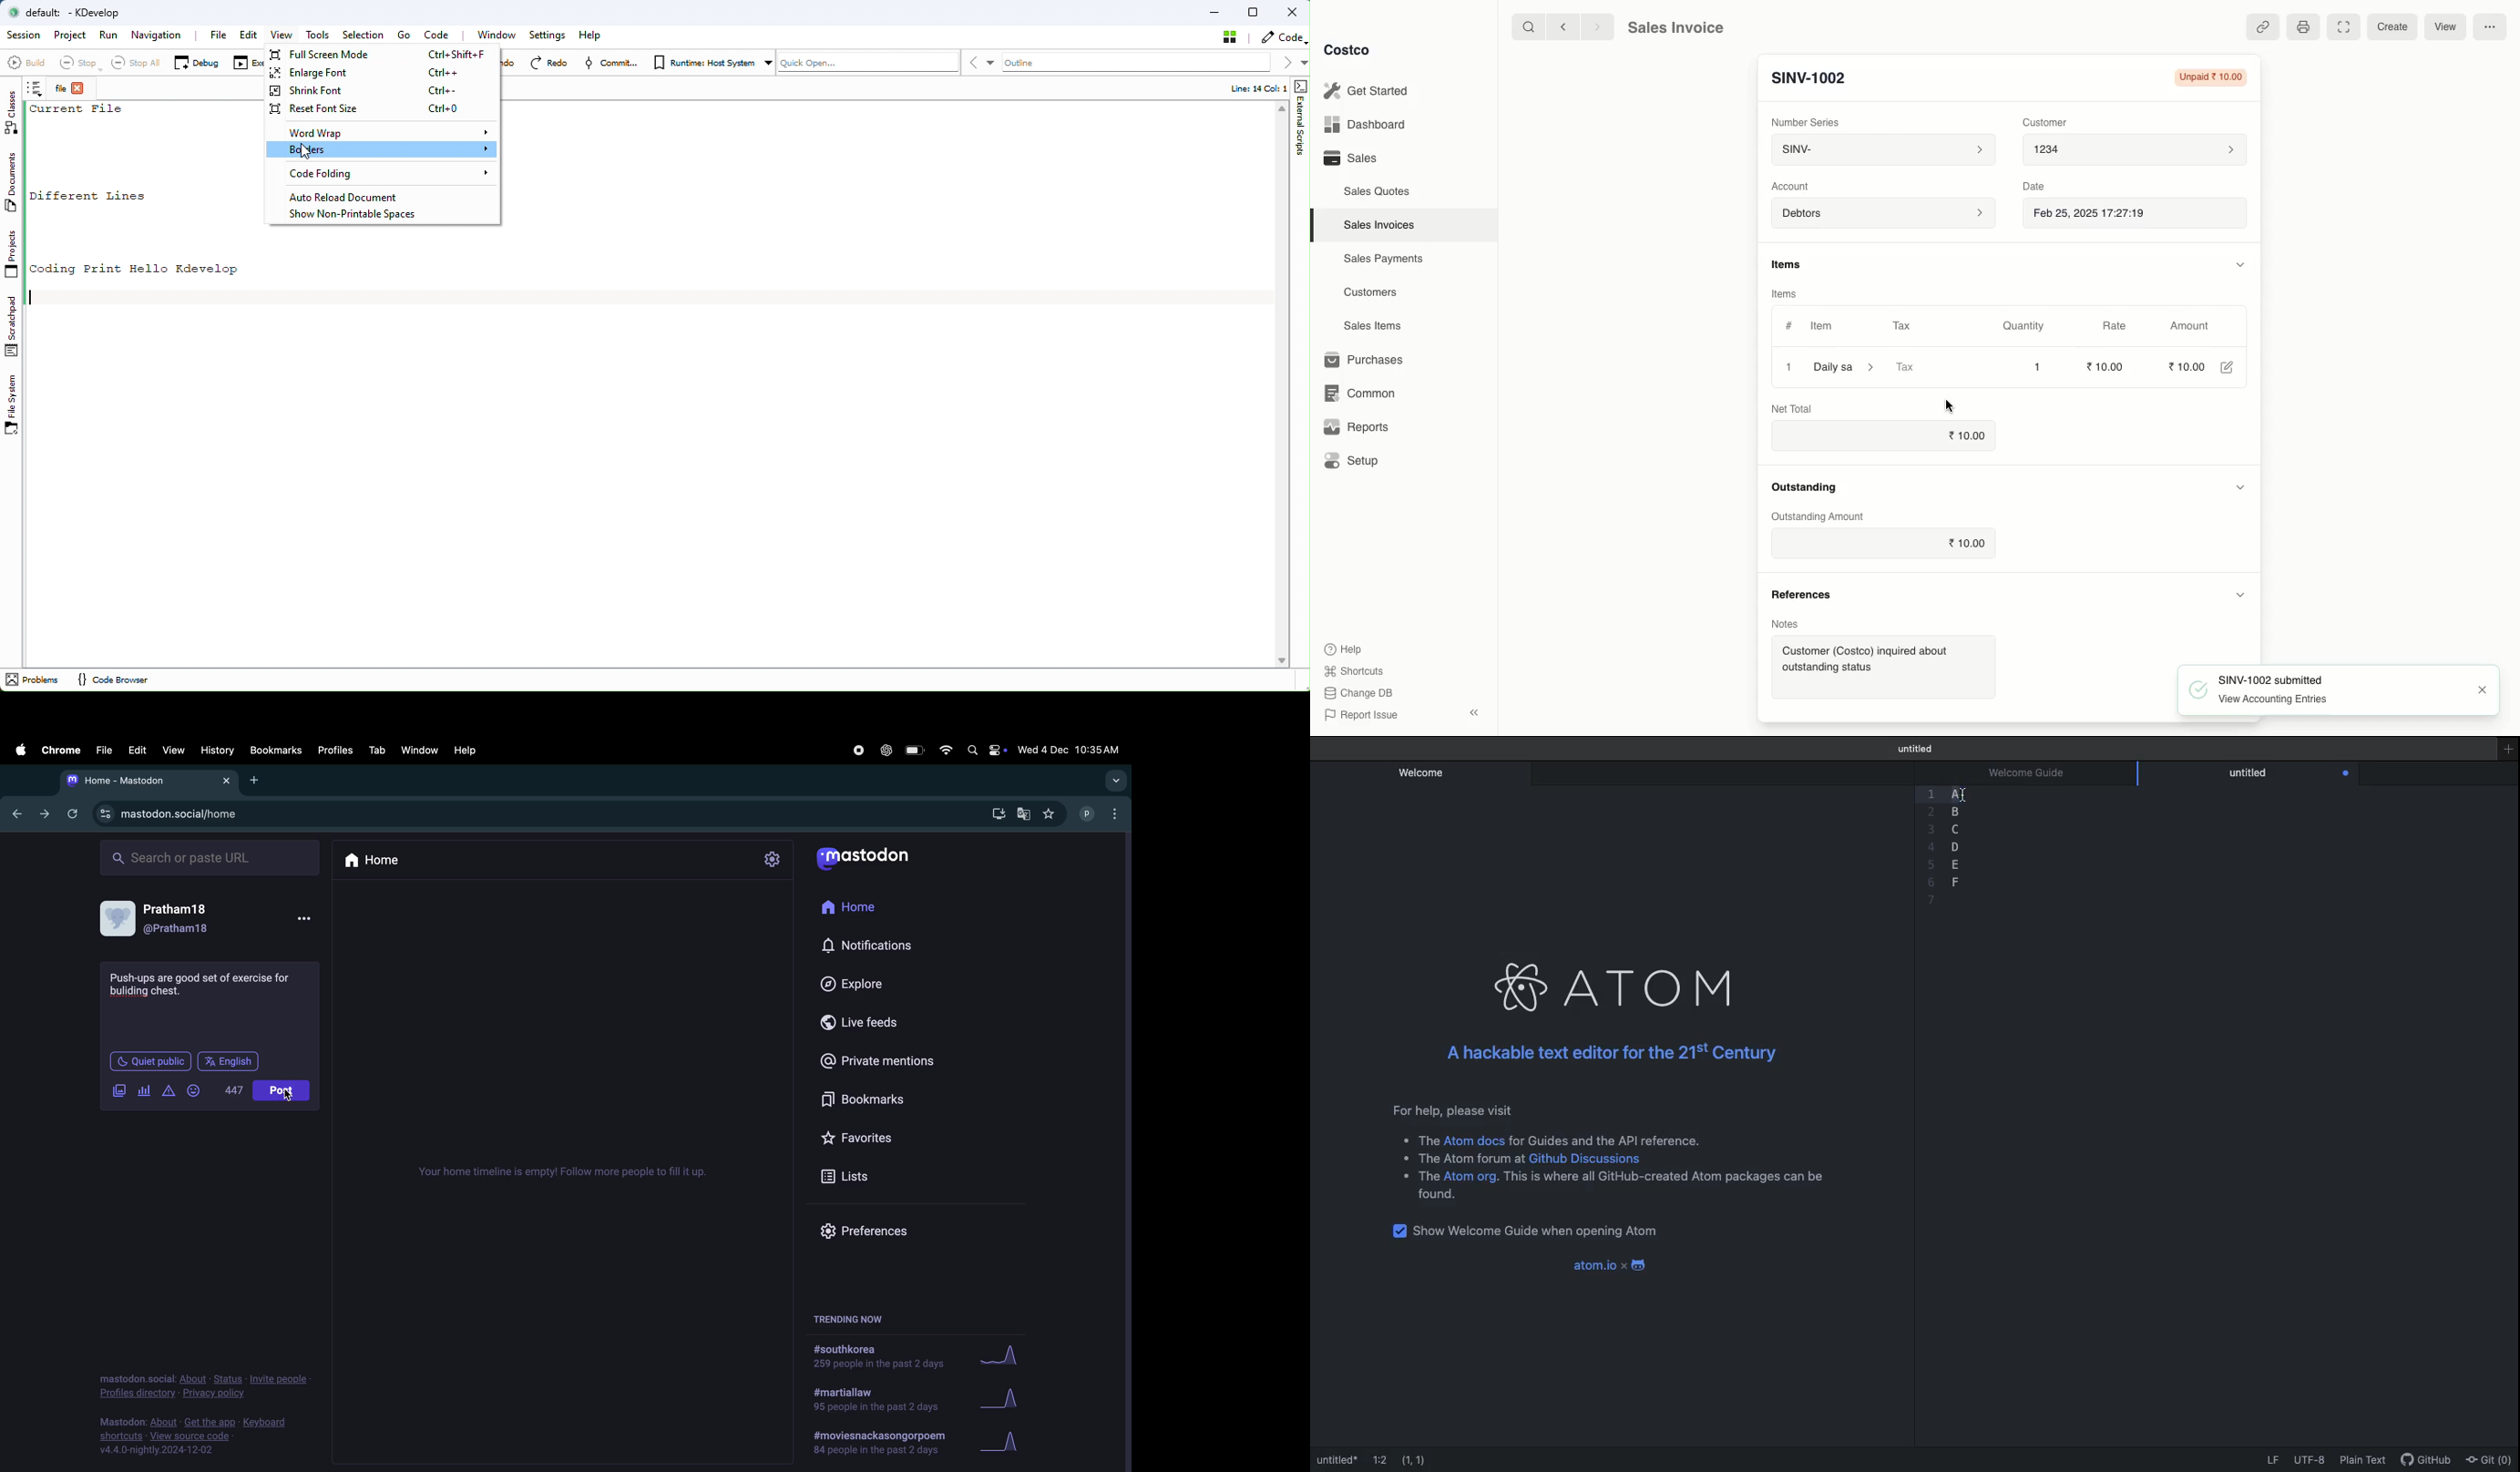 Image resolution: width=2520 pixels, height=1484 pixels. Describe the element at coordinates (2132, 216) in the screenshot. I see `Feb 25, 2025 17:27:19` at that location.